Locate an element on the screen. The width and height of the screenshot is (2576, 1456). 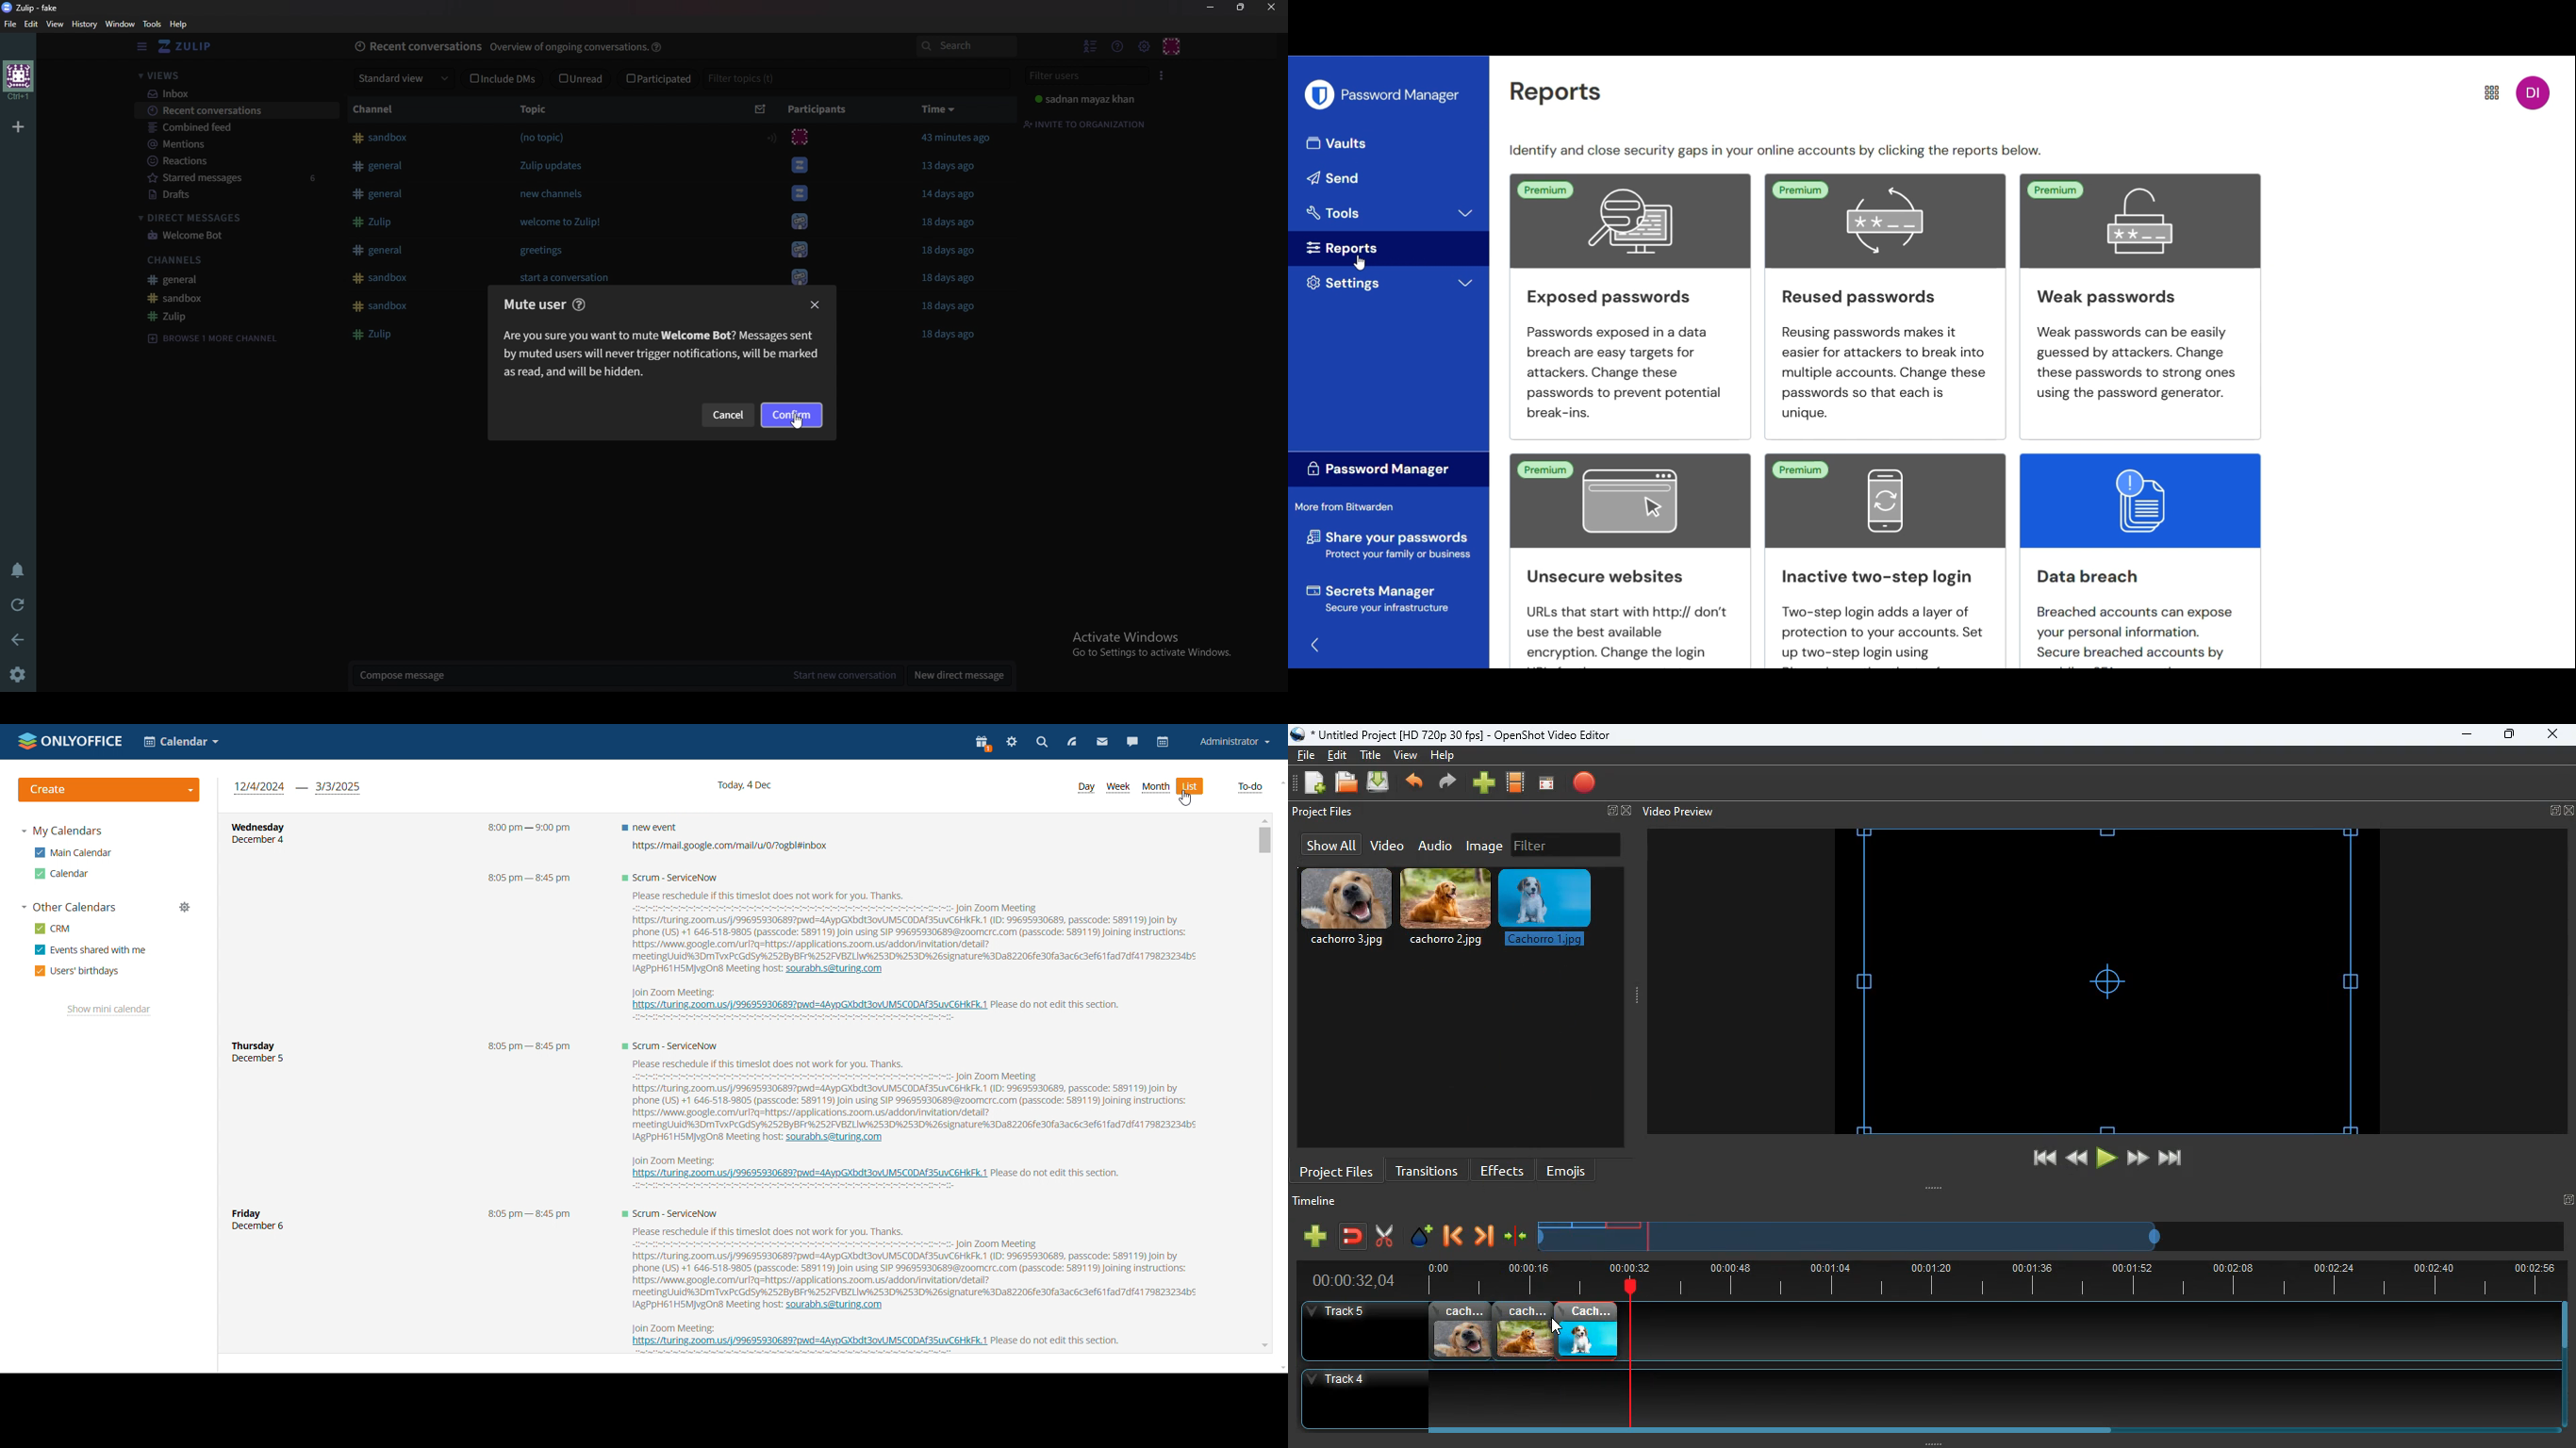
upload is located at coordinates (1380, 783).